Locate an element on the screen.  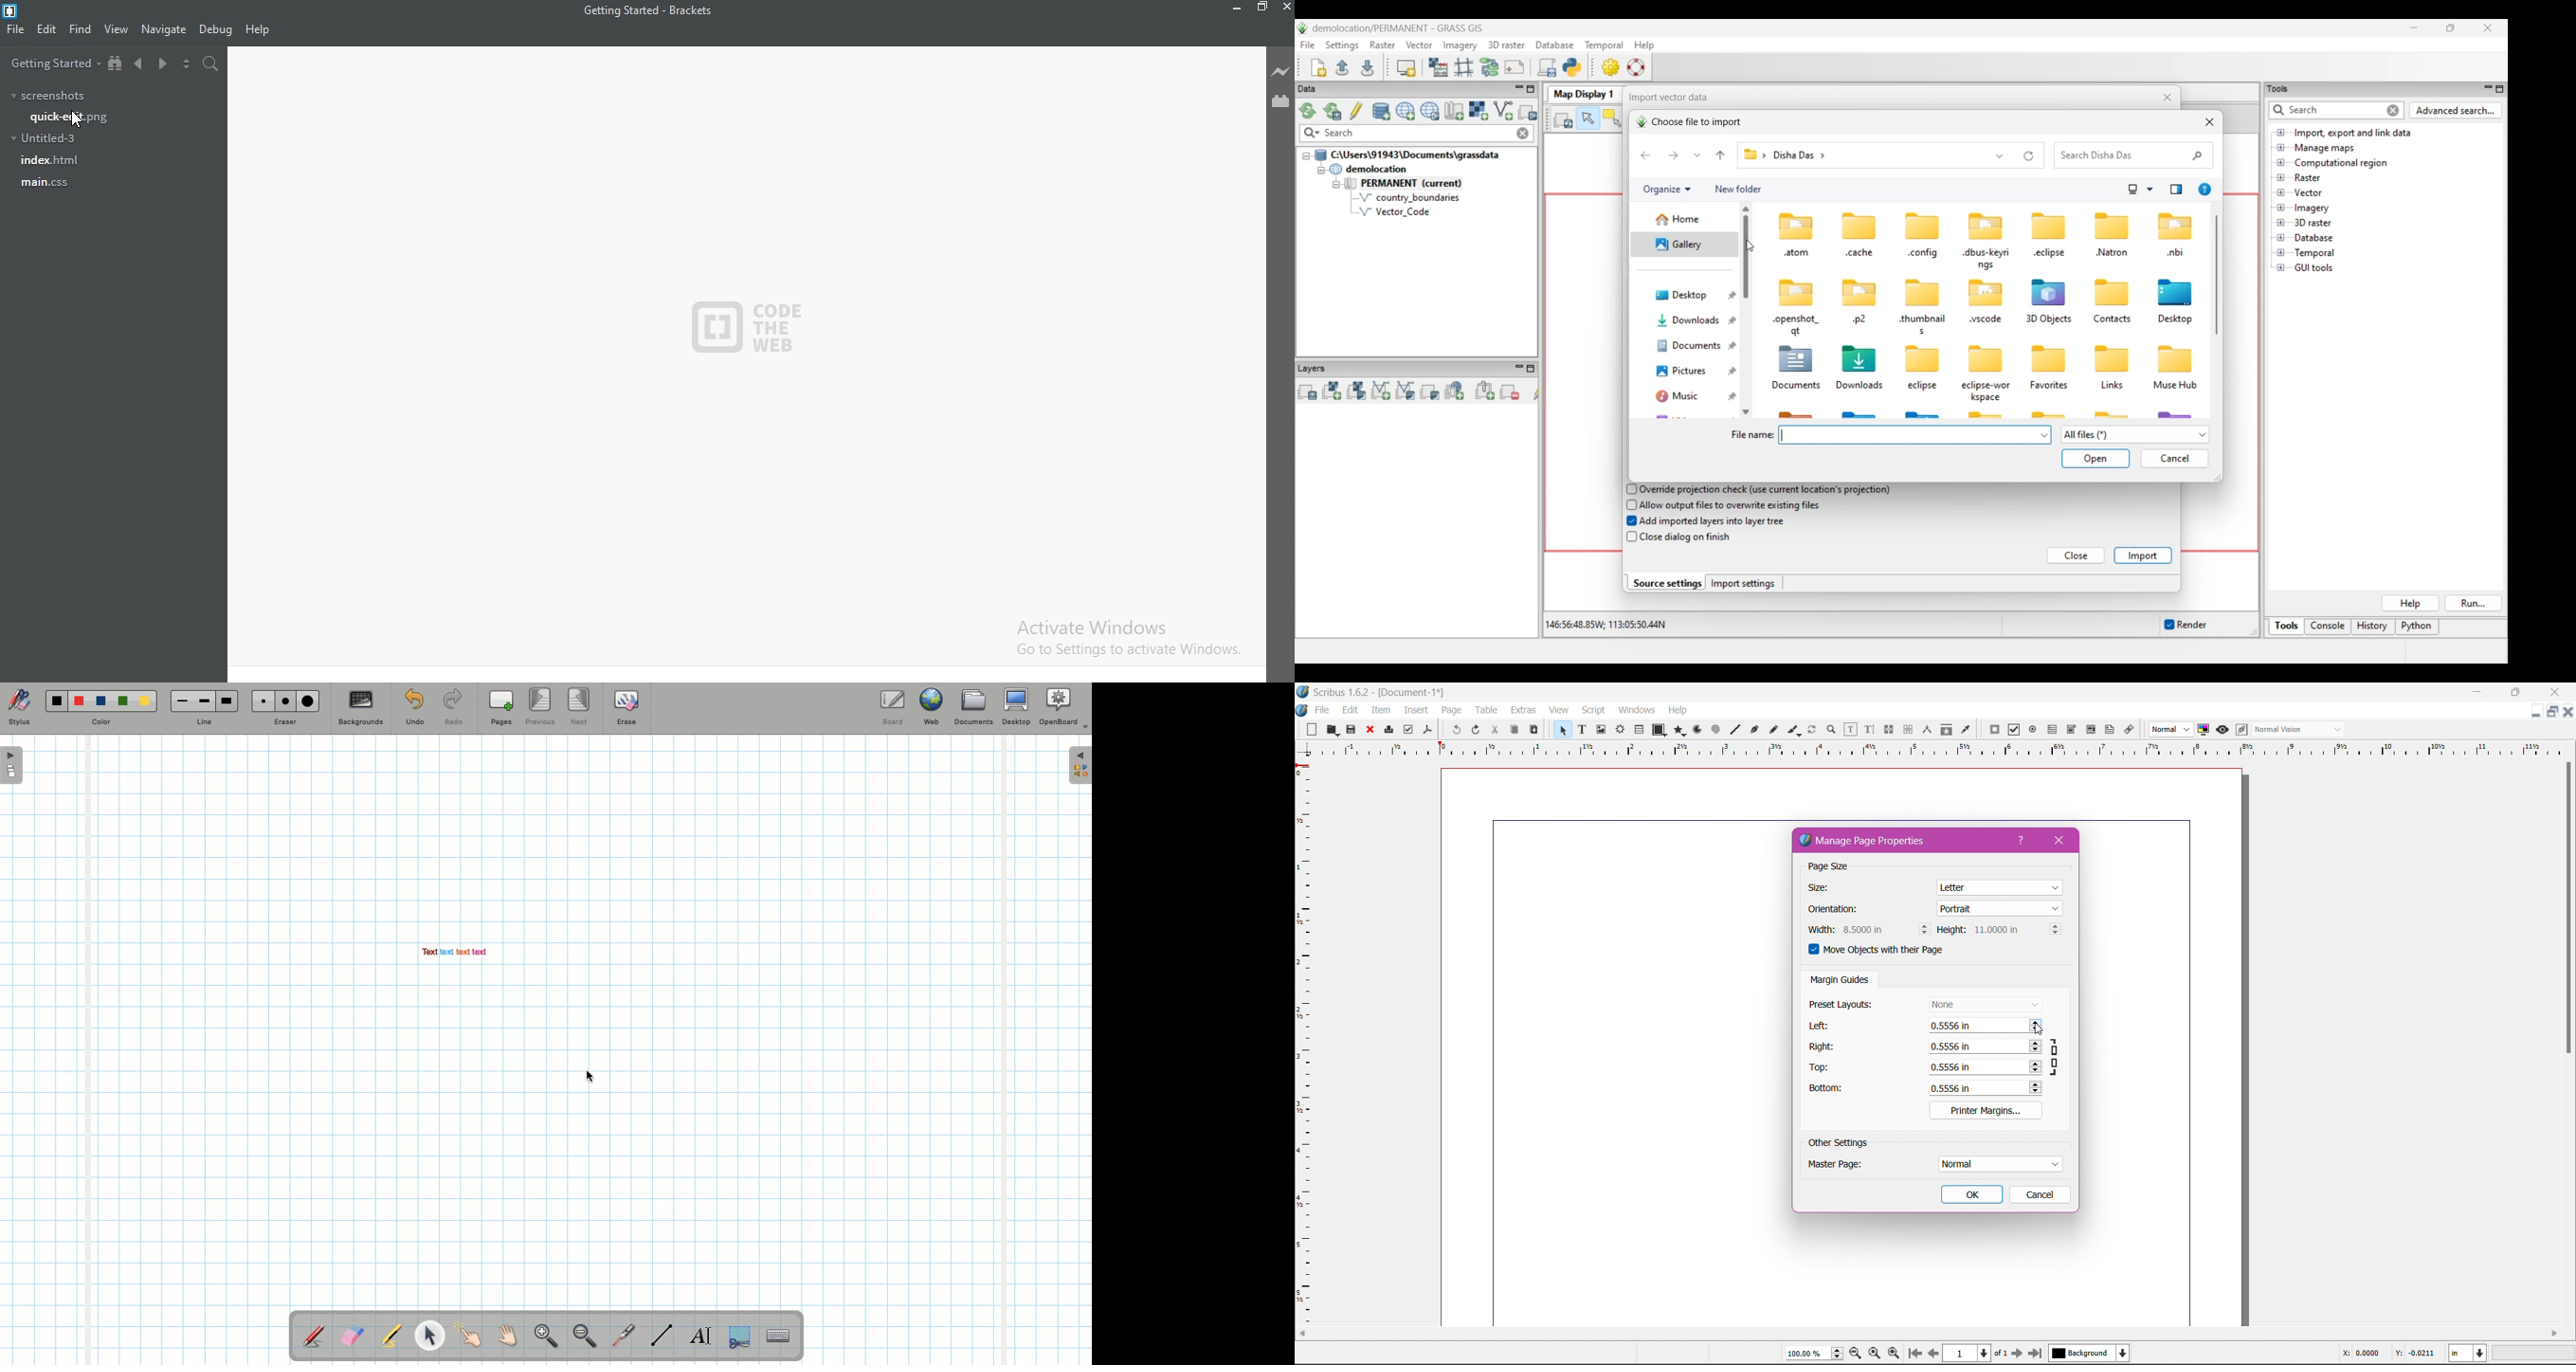
View is located at coordinates (1558, 710).